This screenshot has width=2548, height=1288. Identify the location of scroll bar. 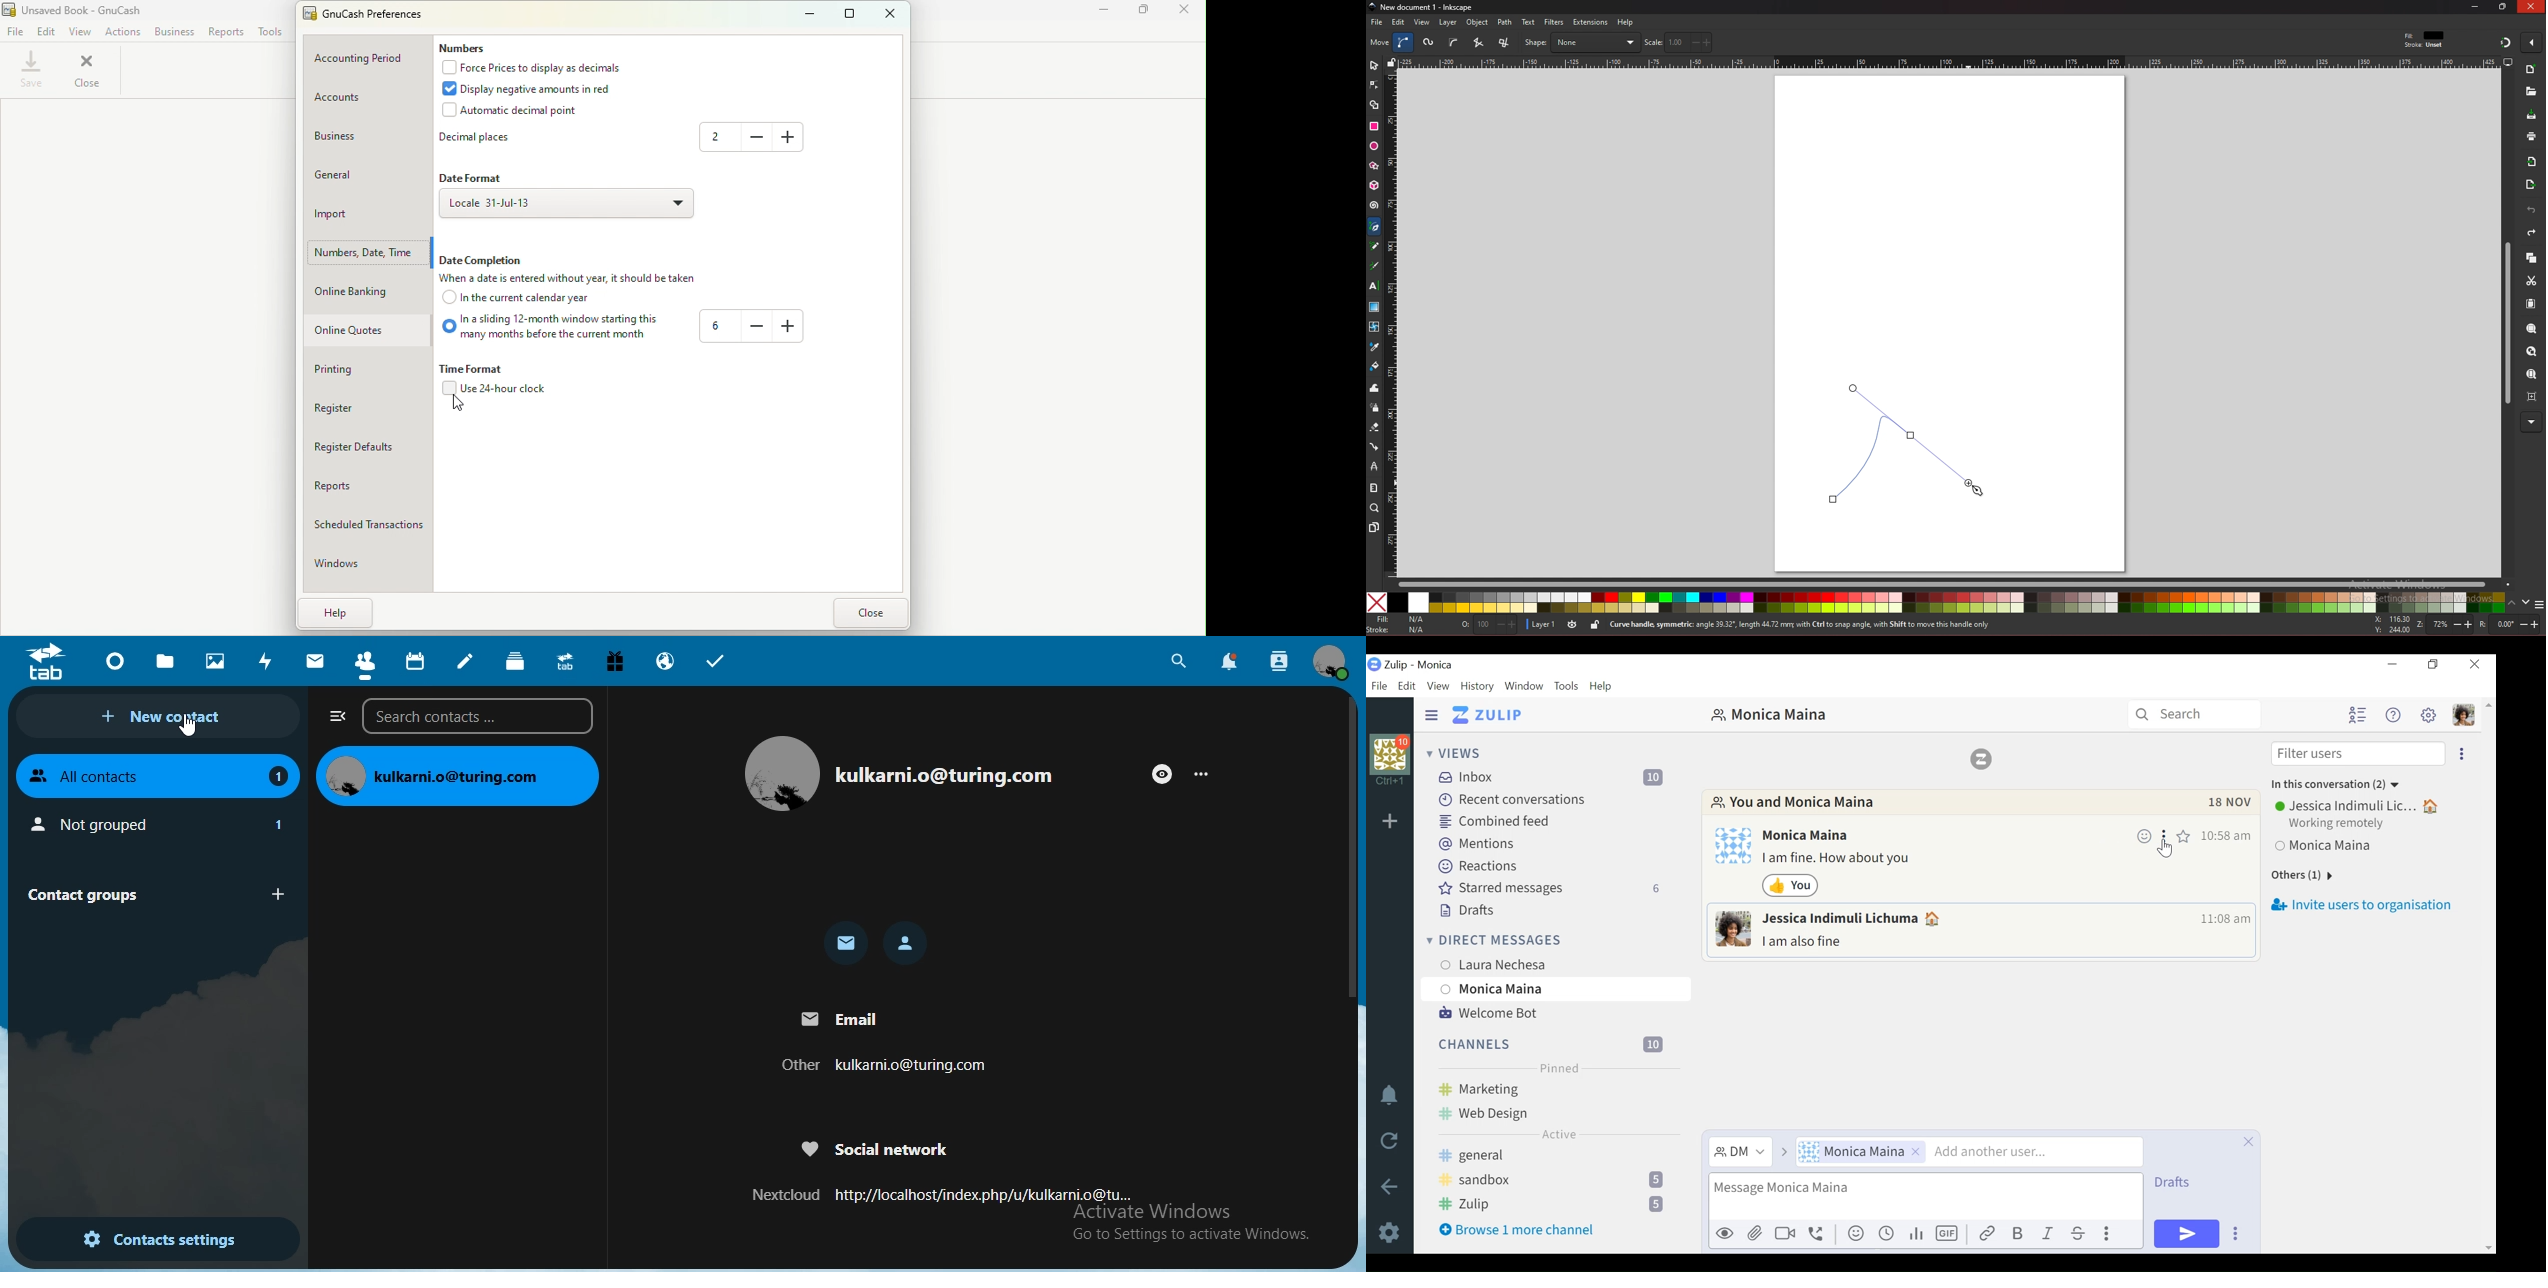
(1353, 850).